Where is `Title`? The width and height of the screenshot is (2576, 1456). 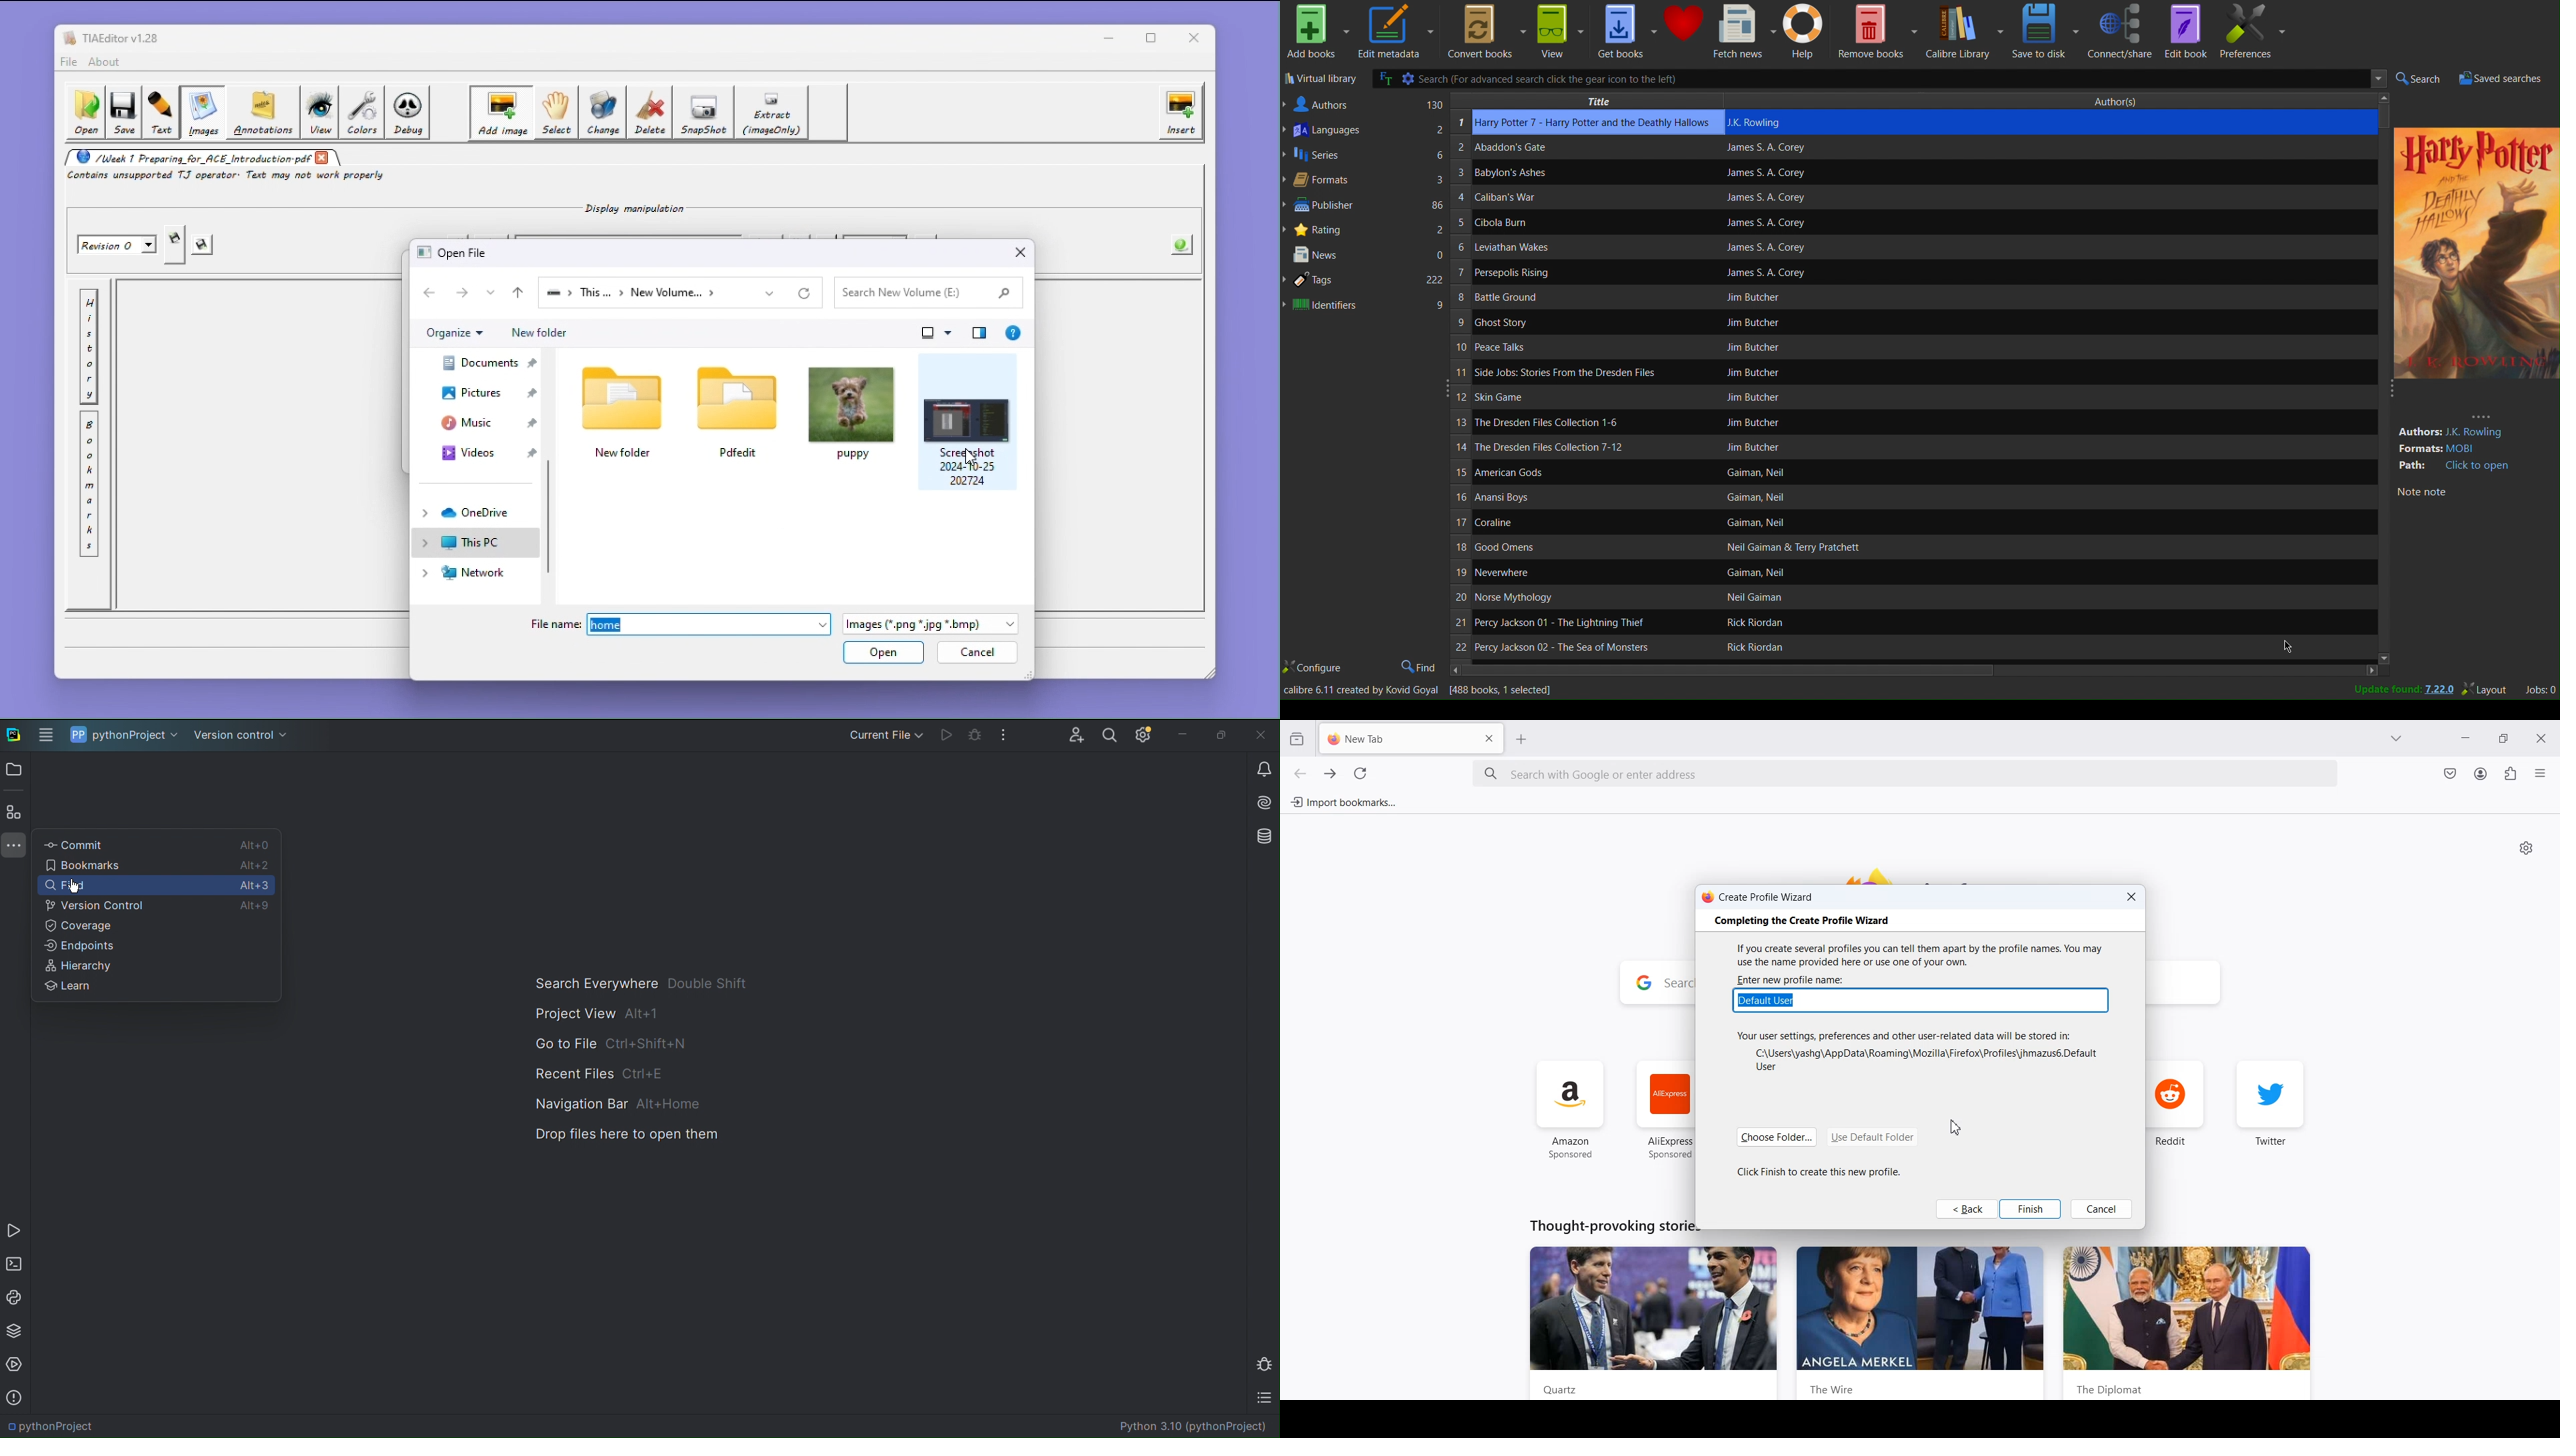
Title is located at coordinates (1589, 101).